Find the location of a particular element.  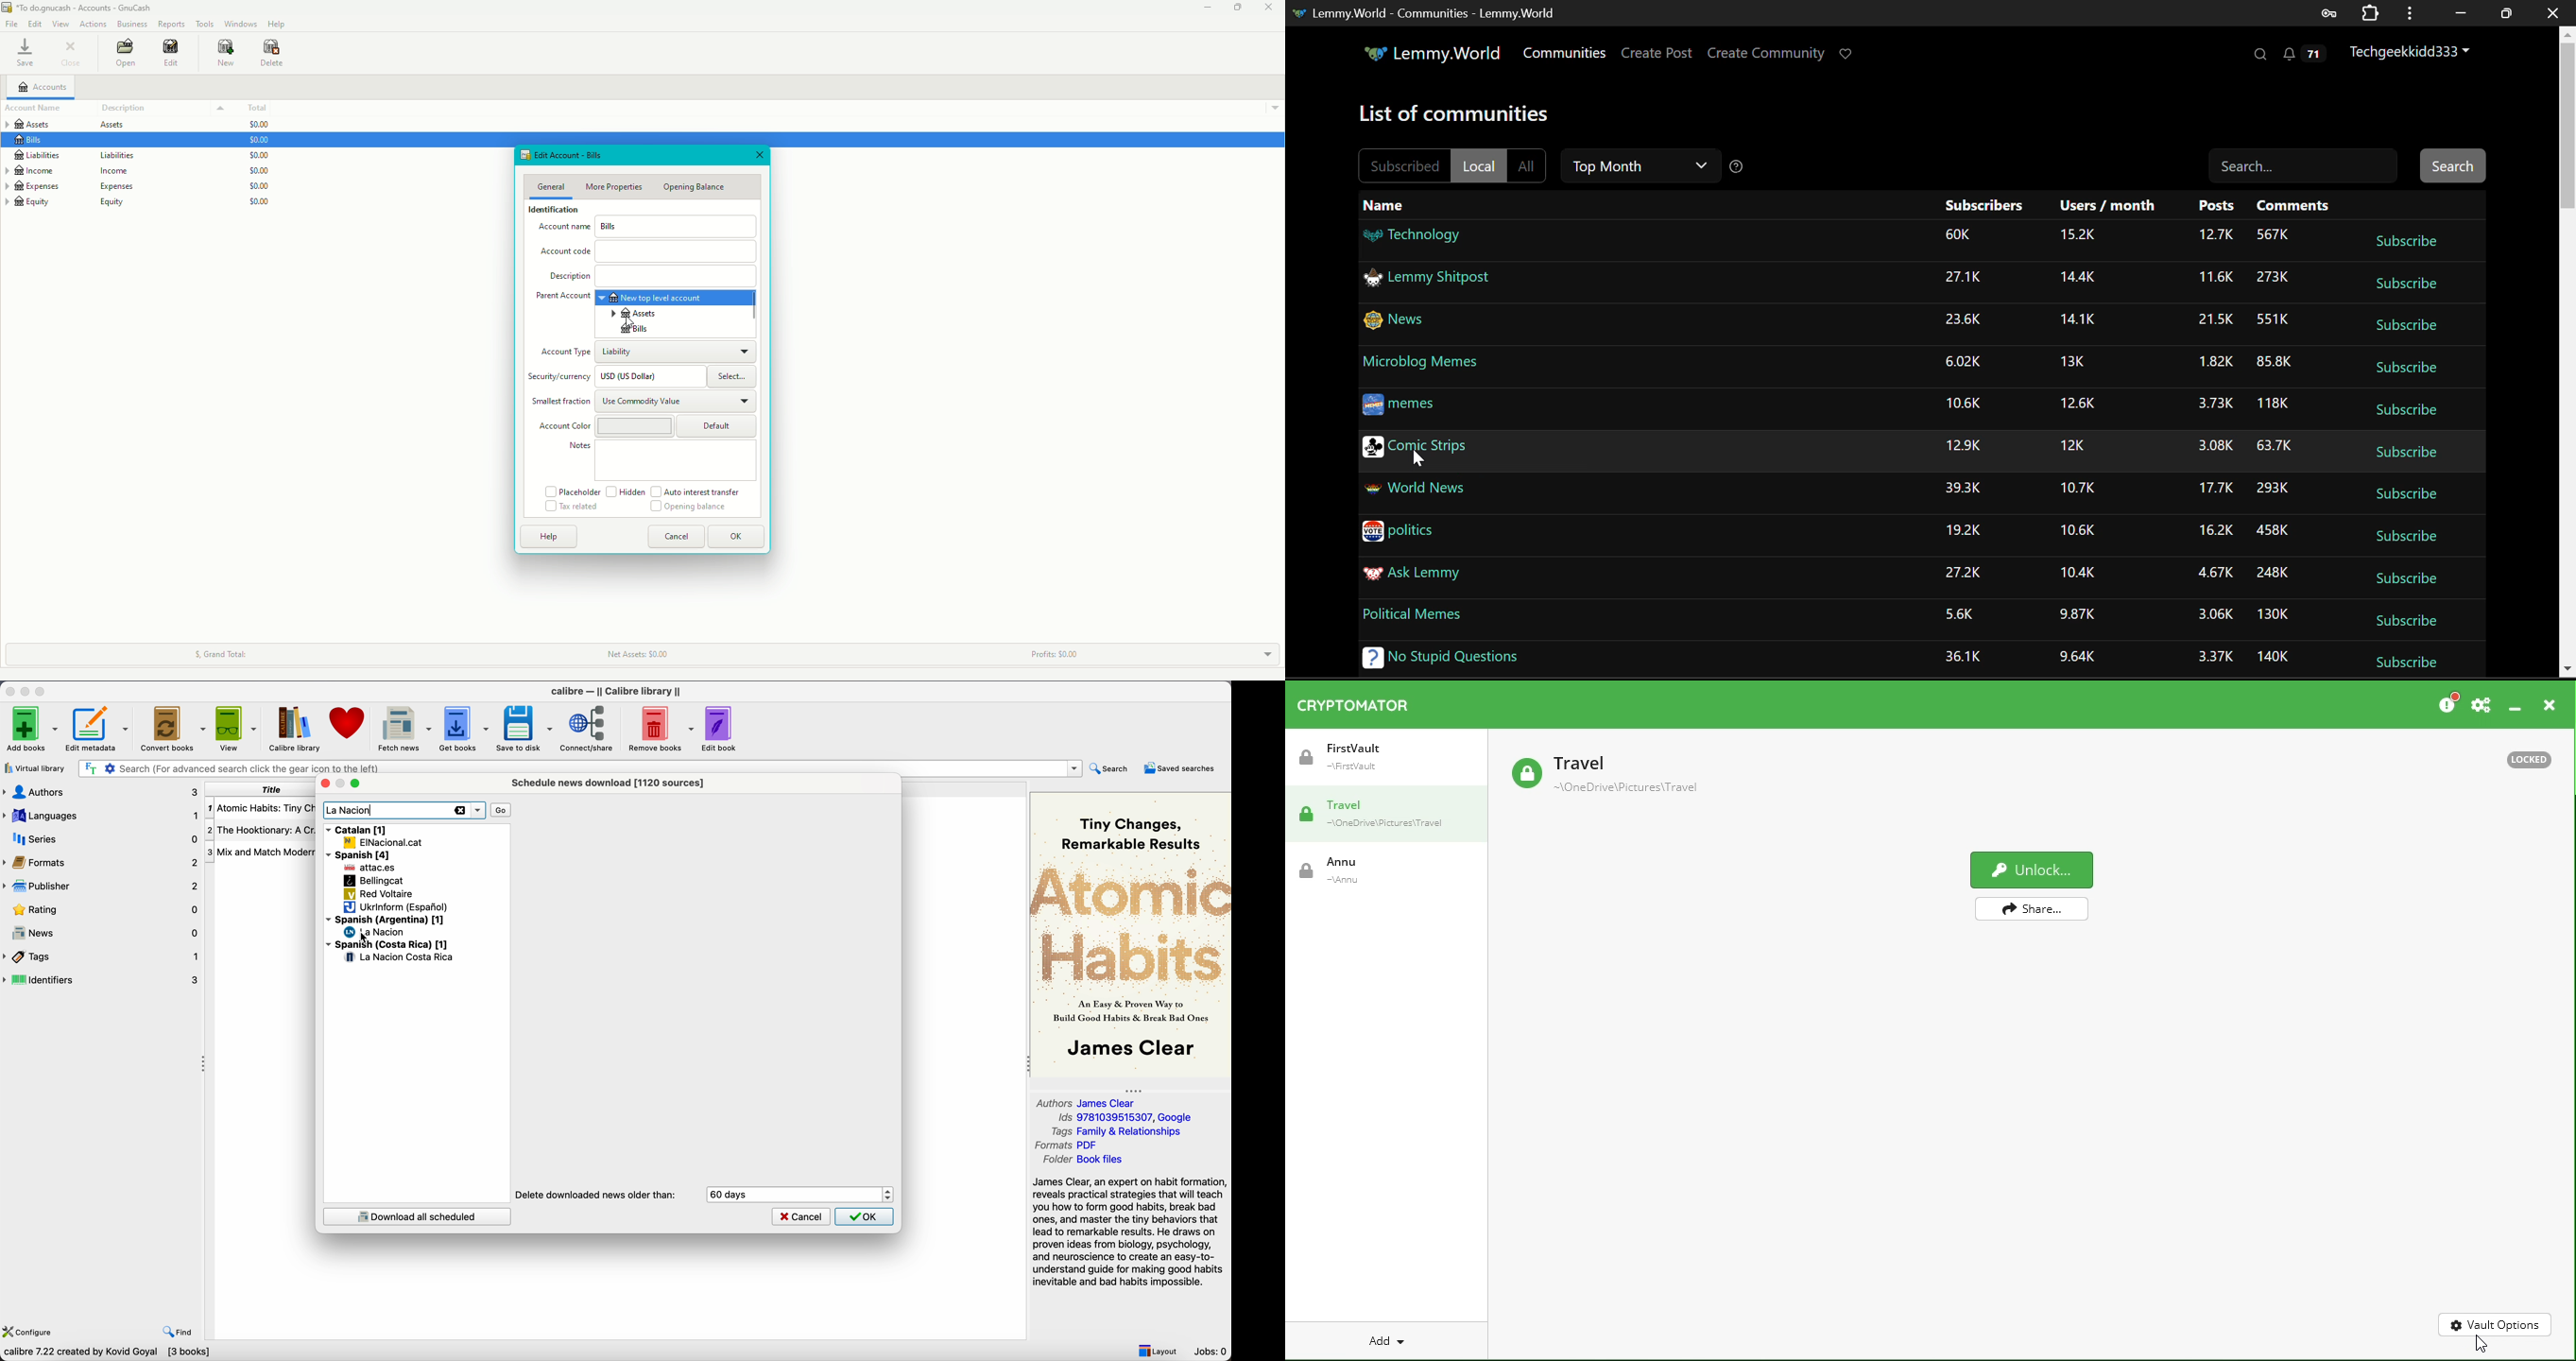

Authors James Clear is located at coordinates (1088, 1102).